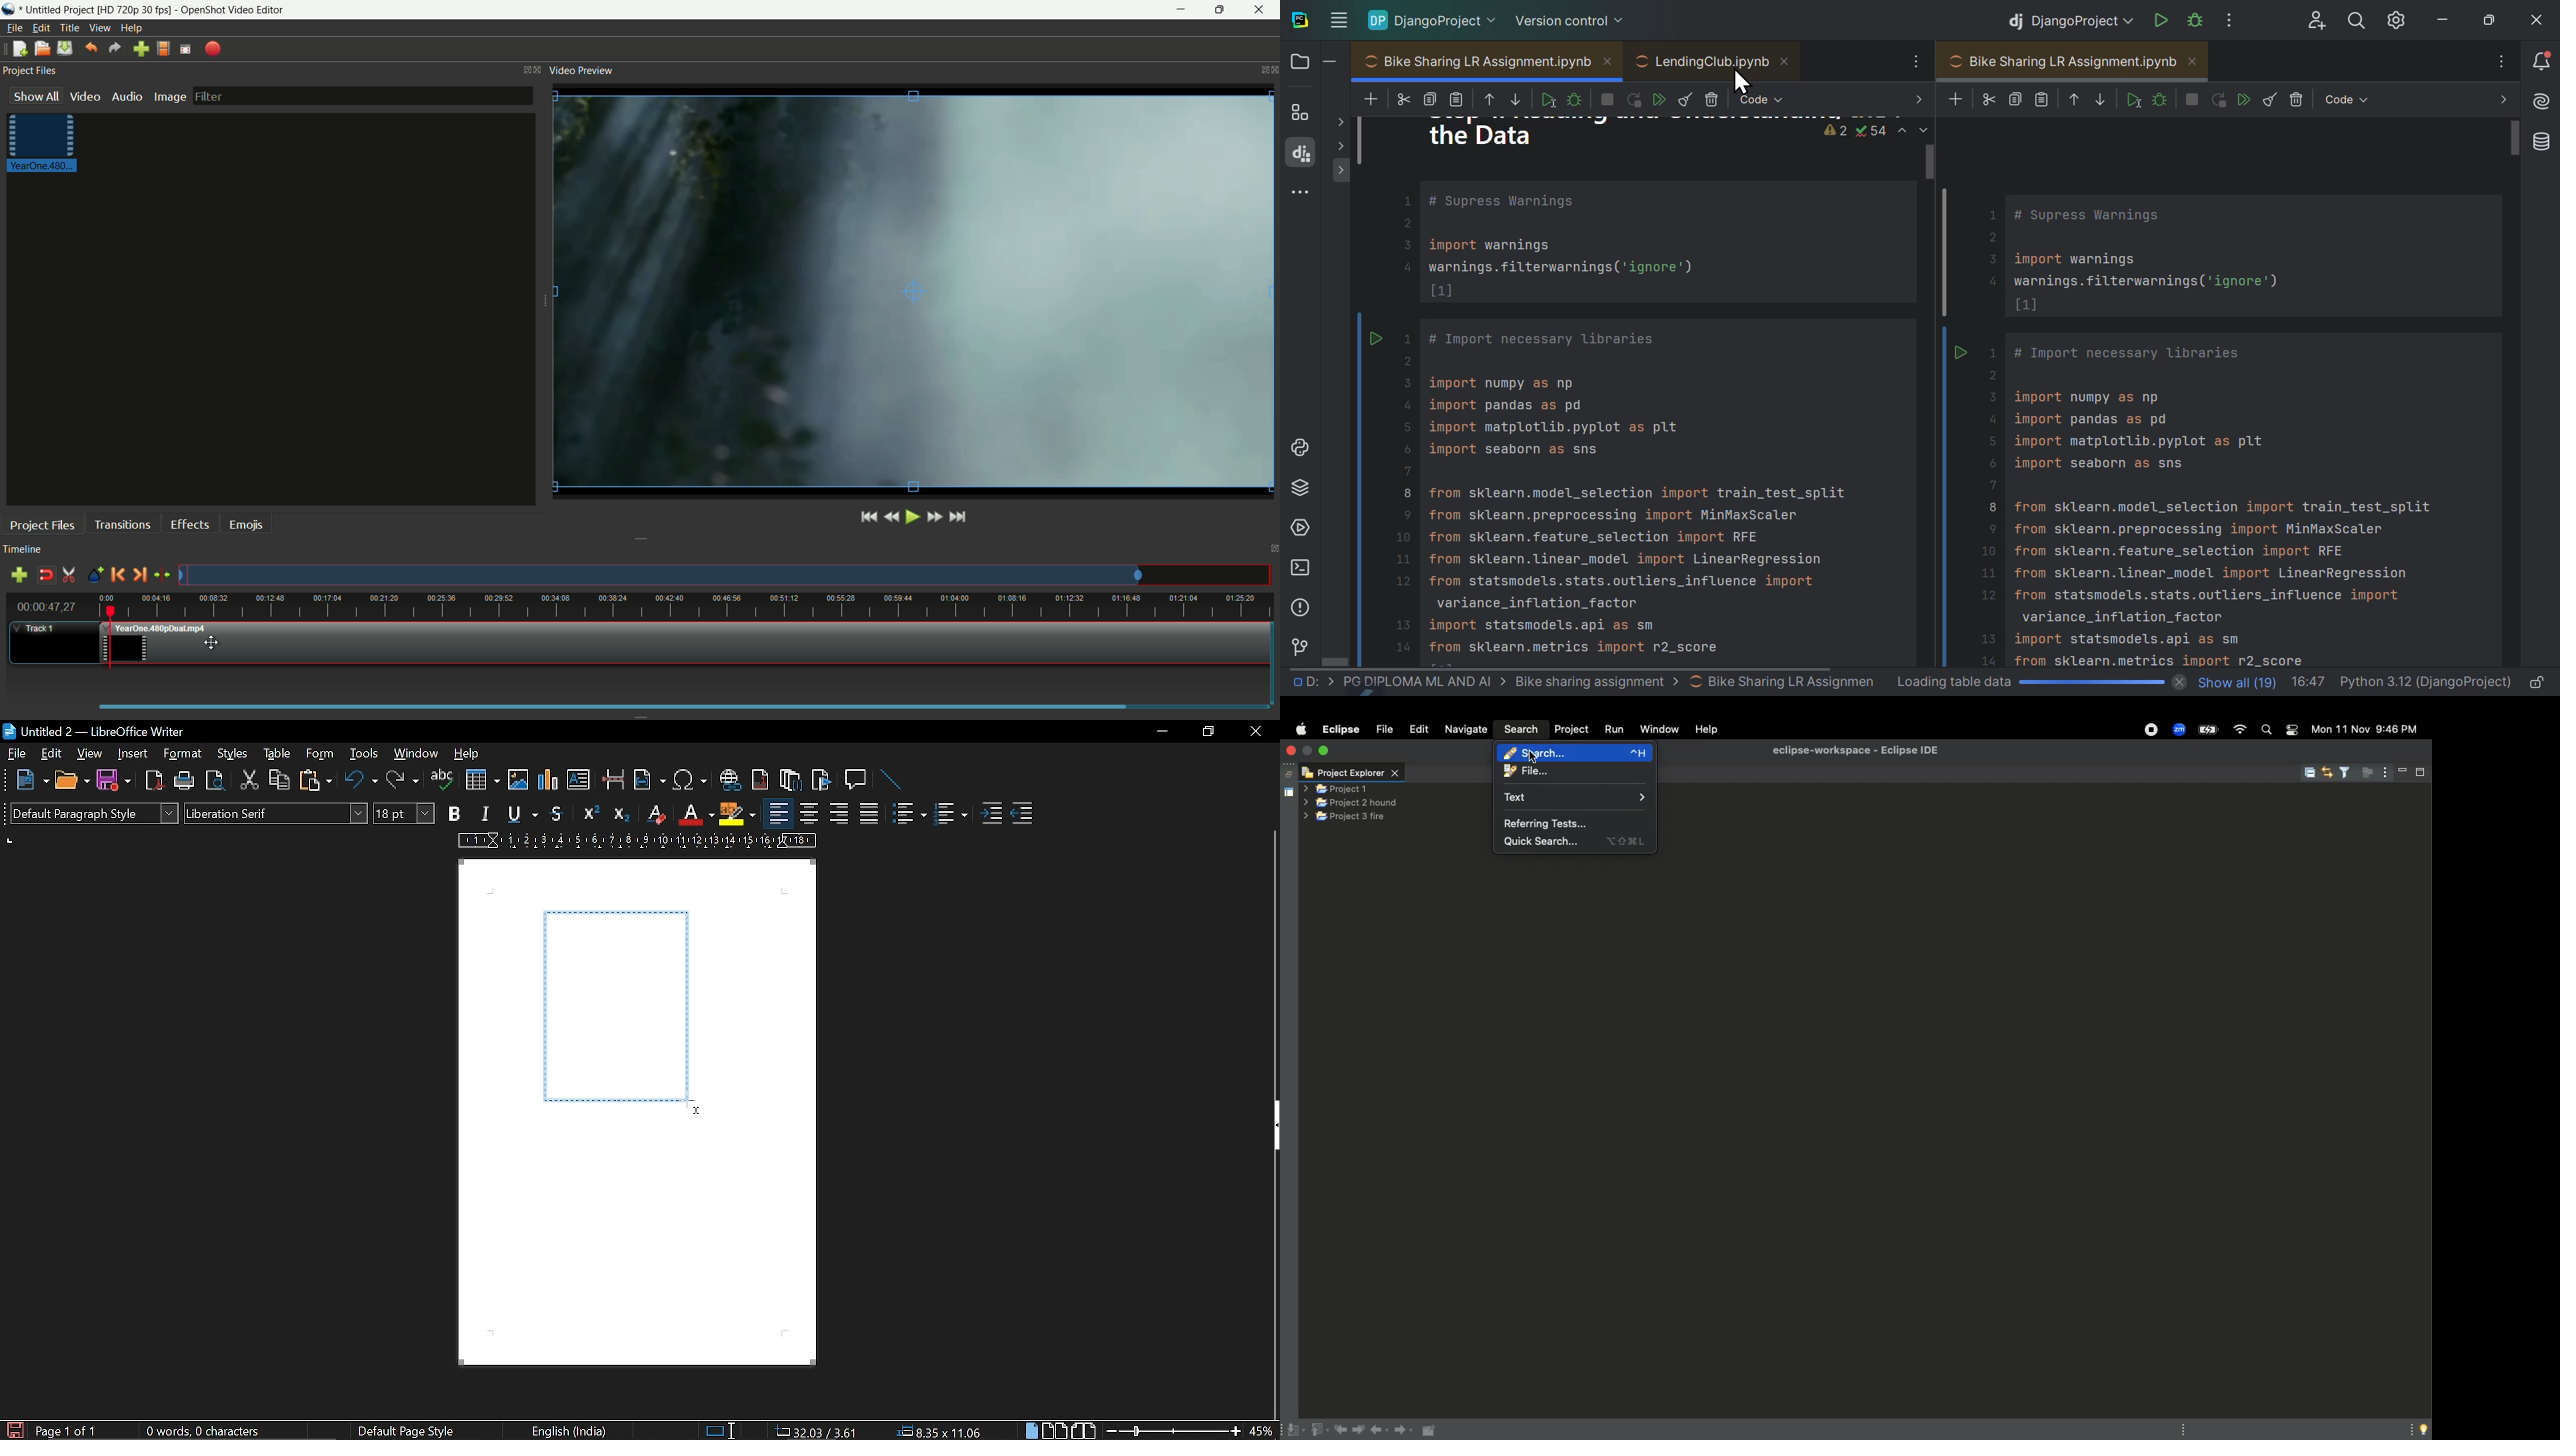 This screenshot has width=2576, height=1456. What do you see at coordinates (1341, 124) in the screenshot?
I see `show` at bounding box center [1341, 124].